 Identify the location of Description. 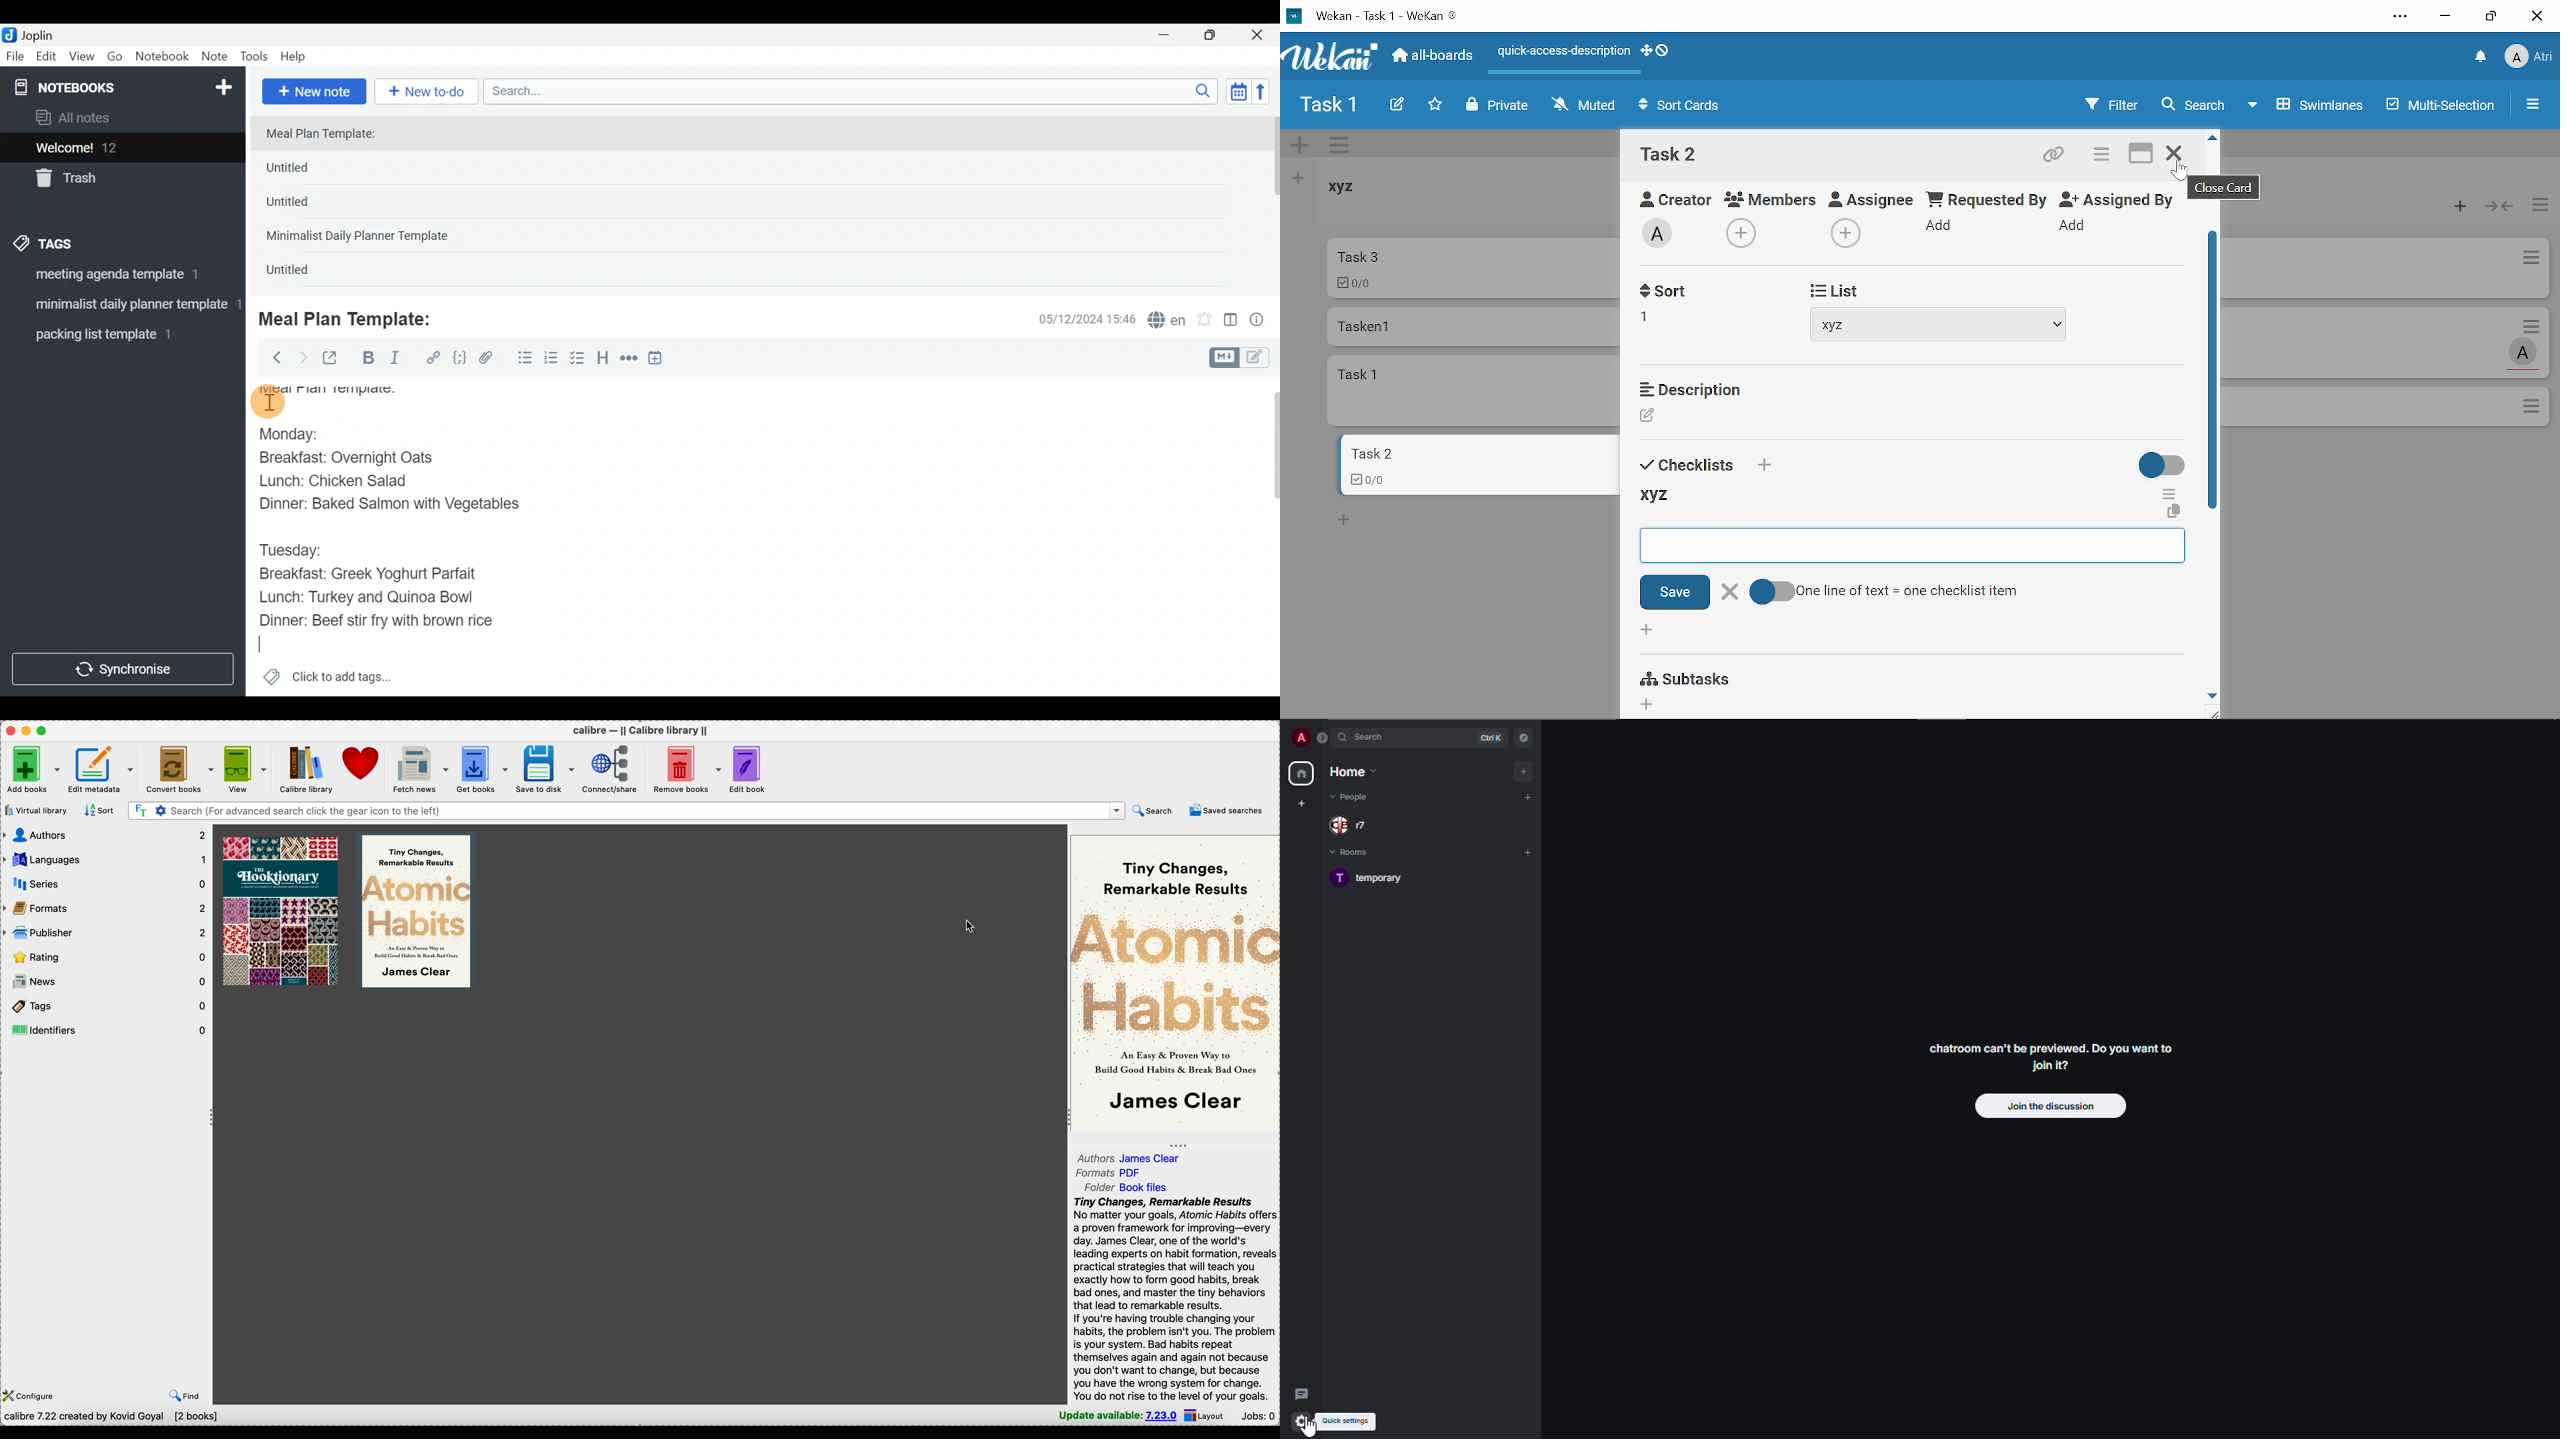
(1690, 387).